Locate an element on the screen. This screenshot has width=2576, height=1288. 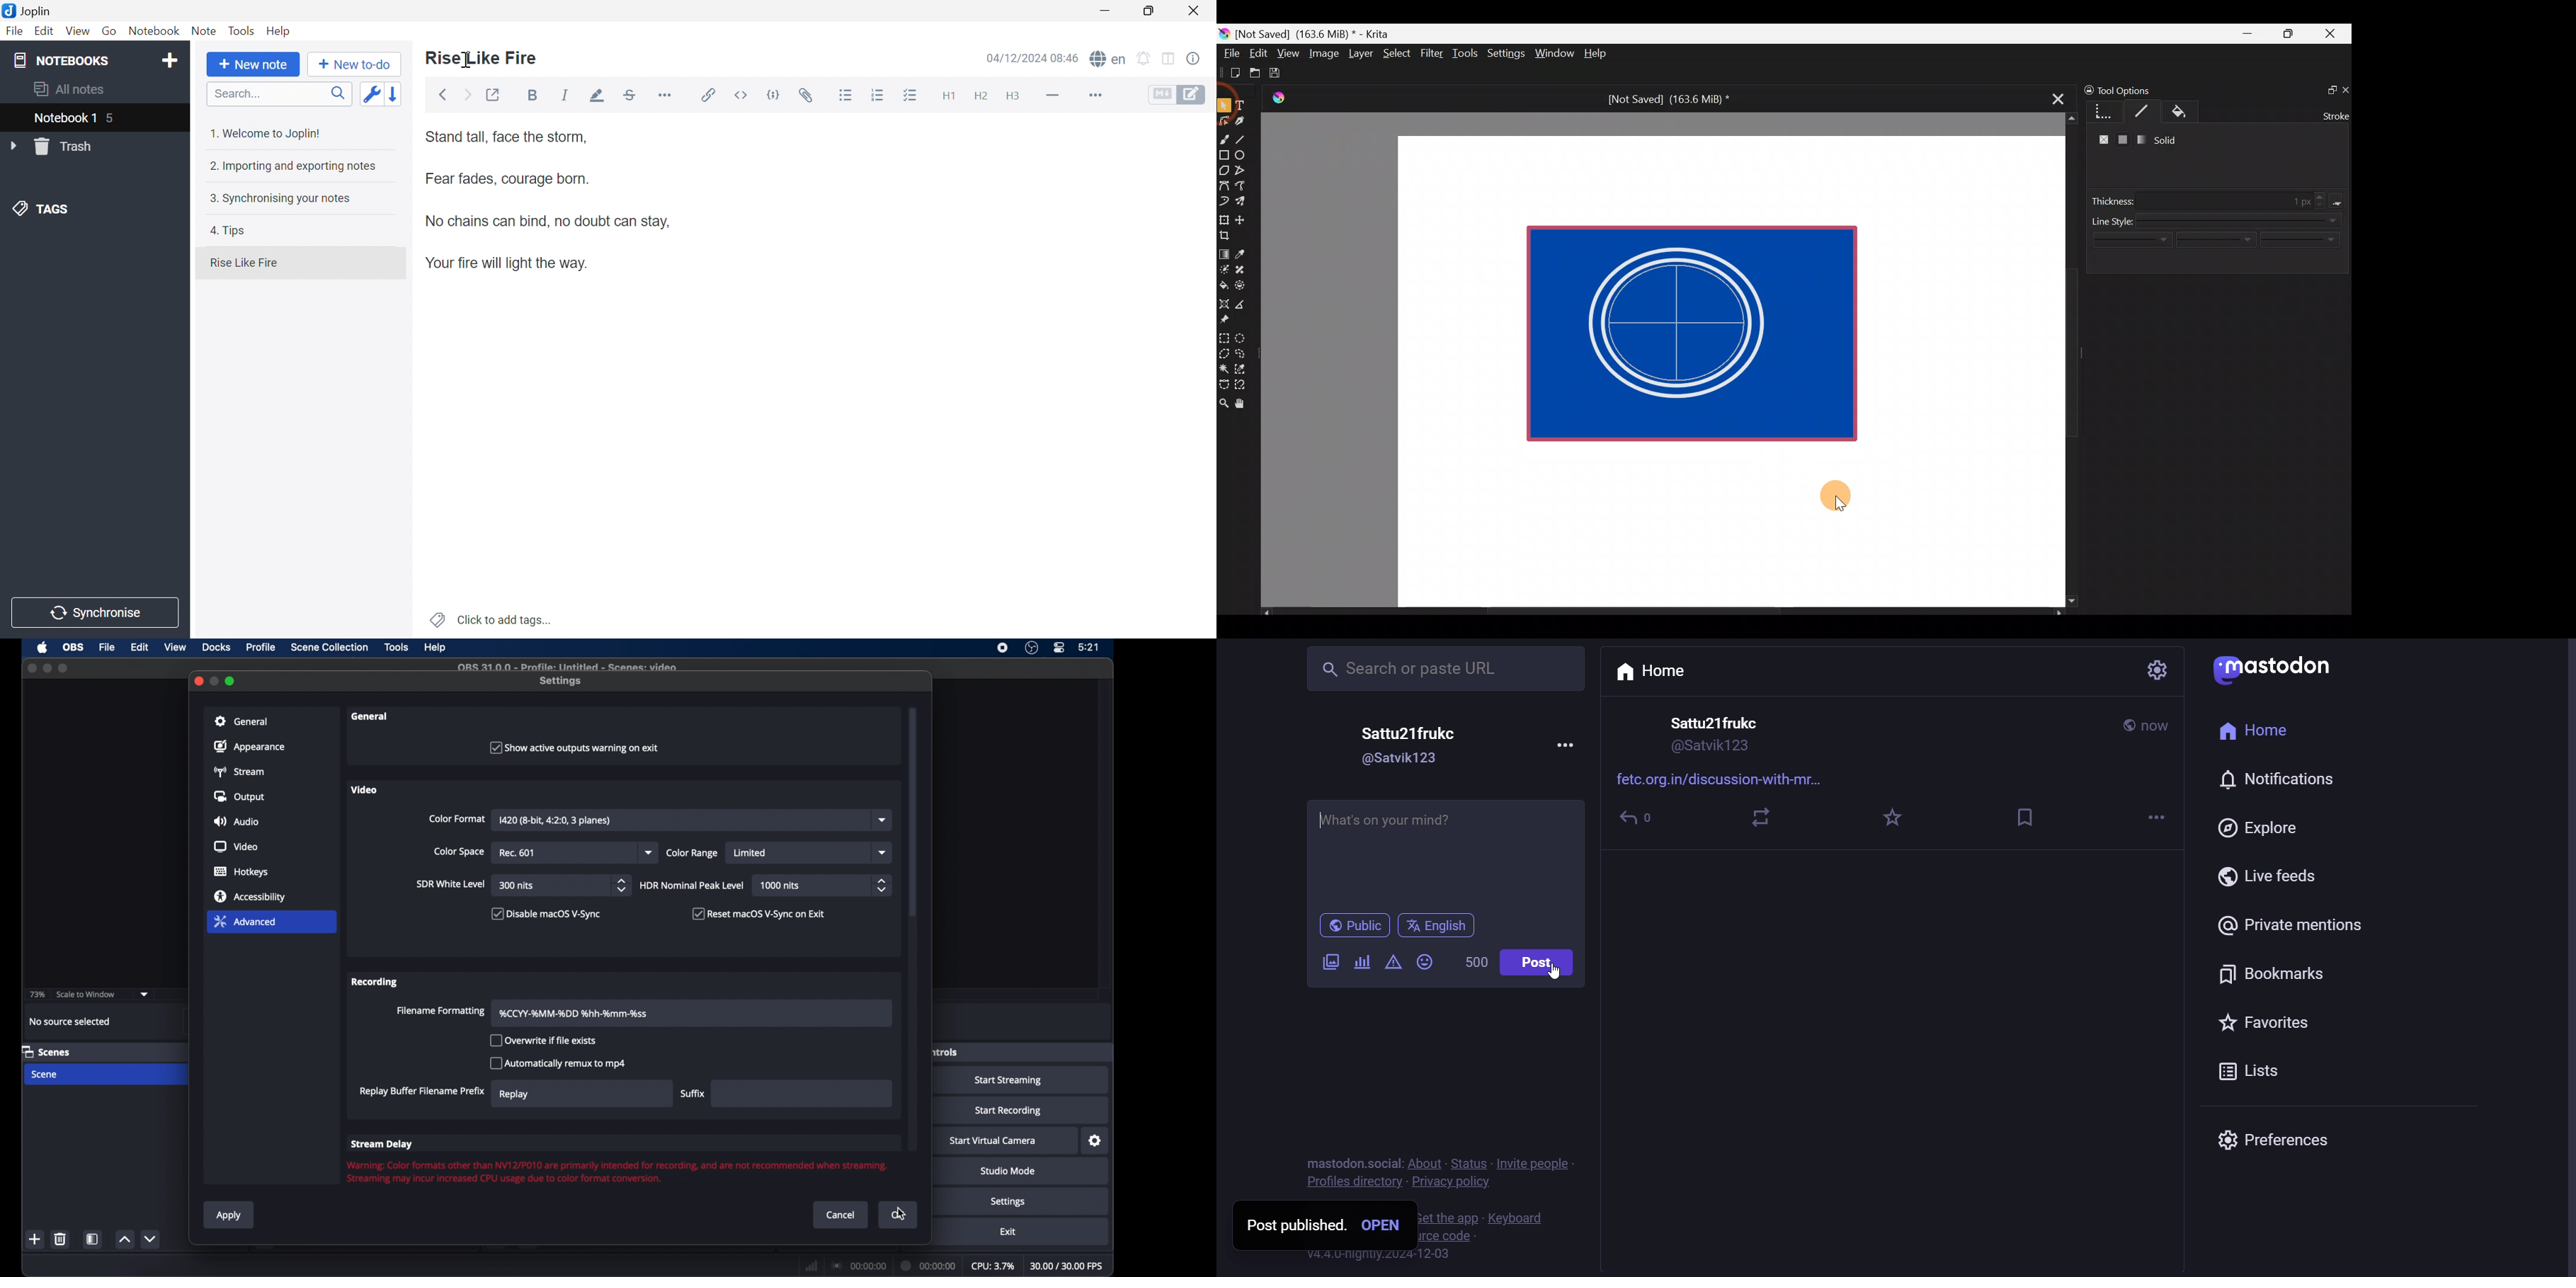
Magnetic curve selection tool is located at coordinates (1244, 385).